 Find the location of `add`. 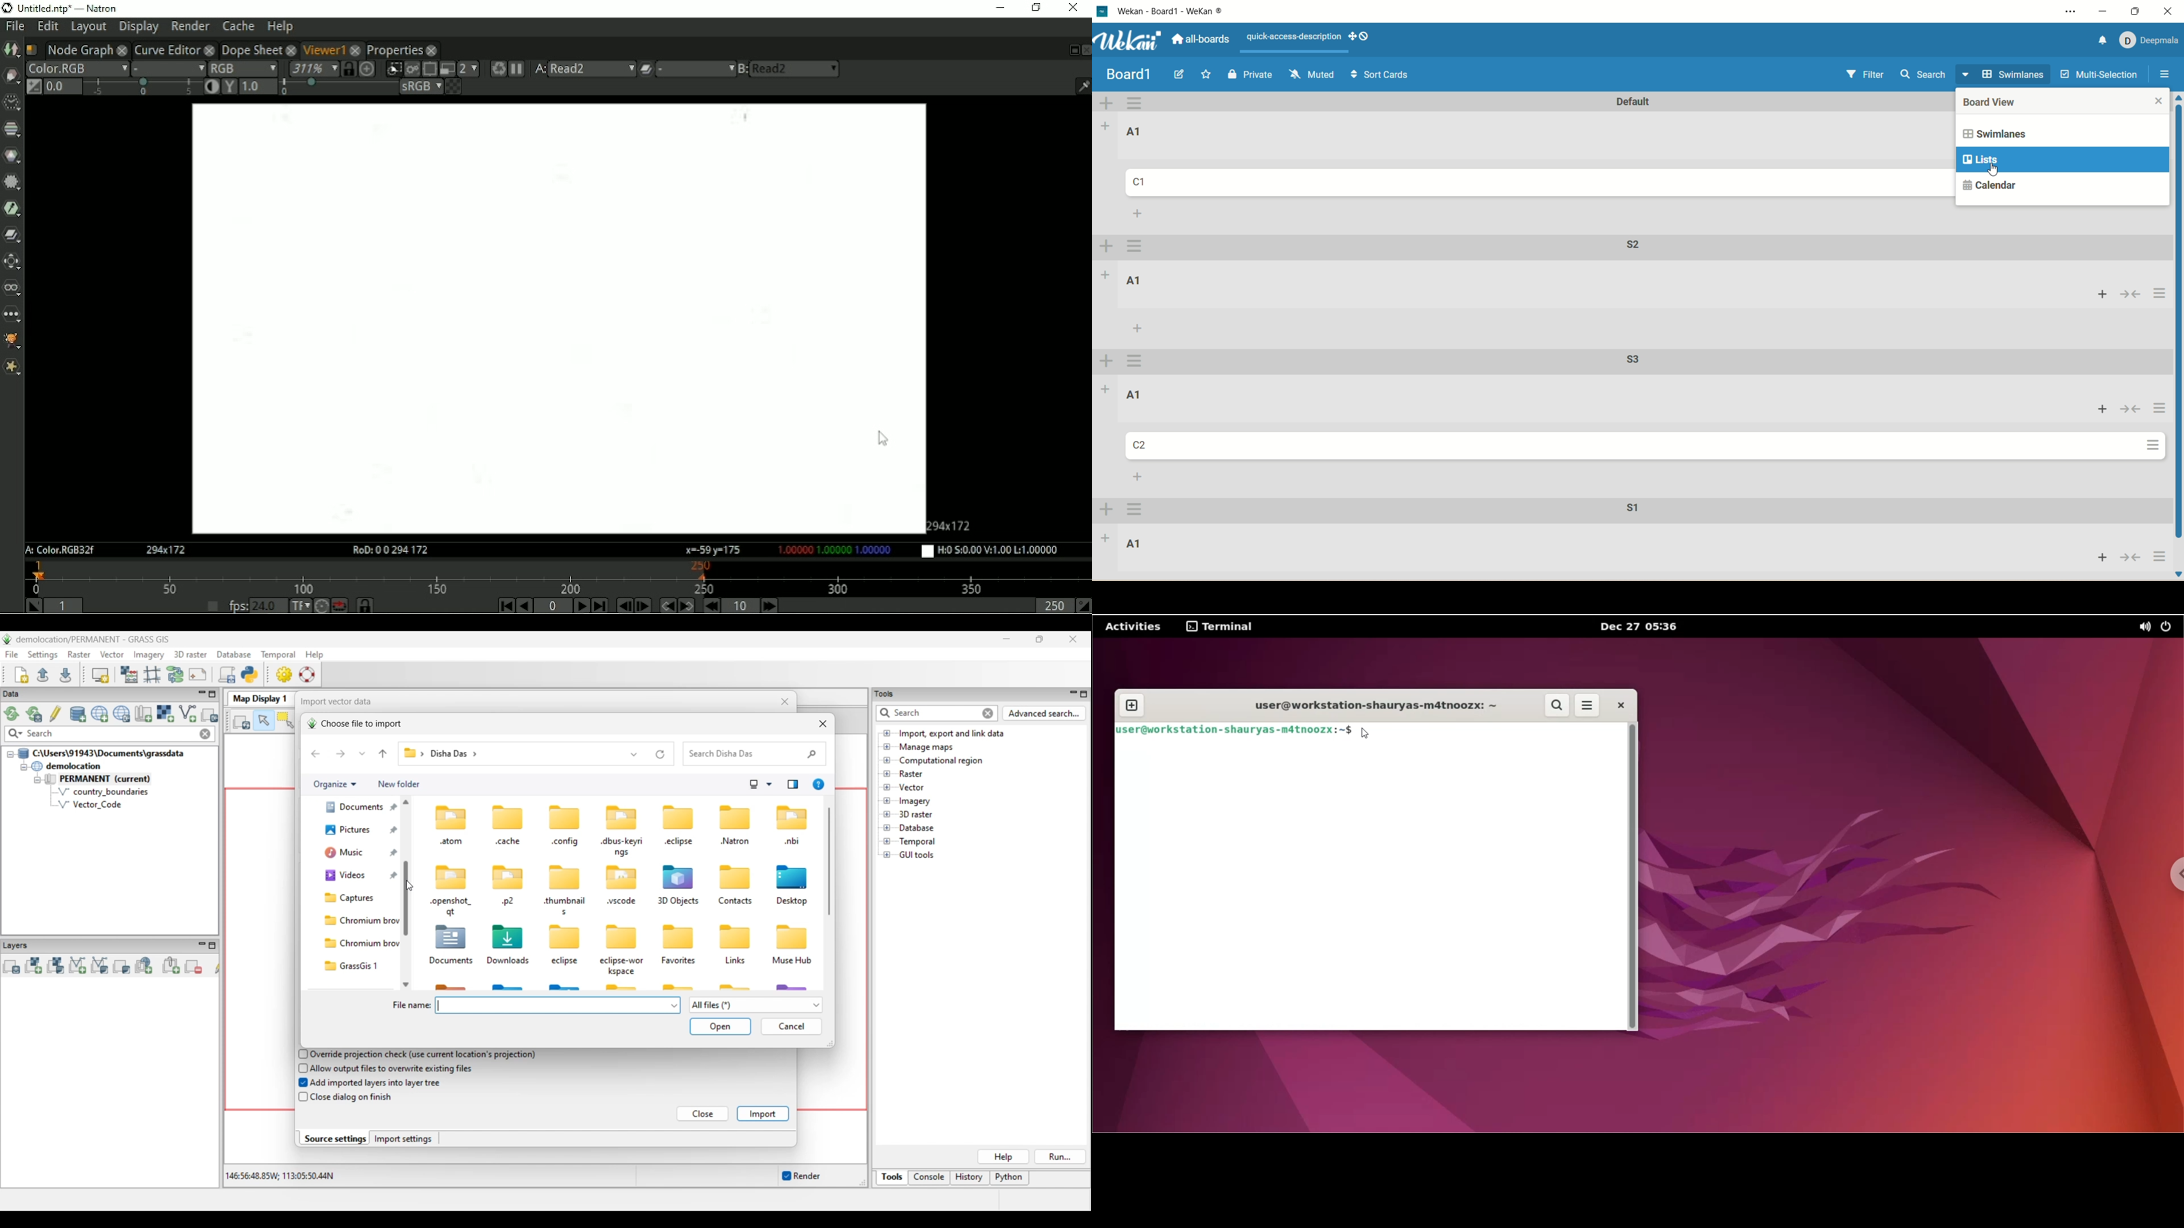

add is located at coordinates (1105, 542).